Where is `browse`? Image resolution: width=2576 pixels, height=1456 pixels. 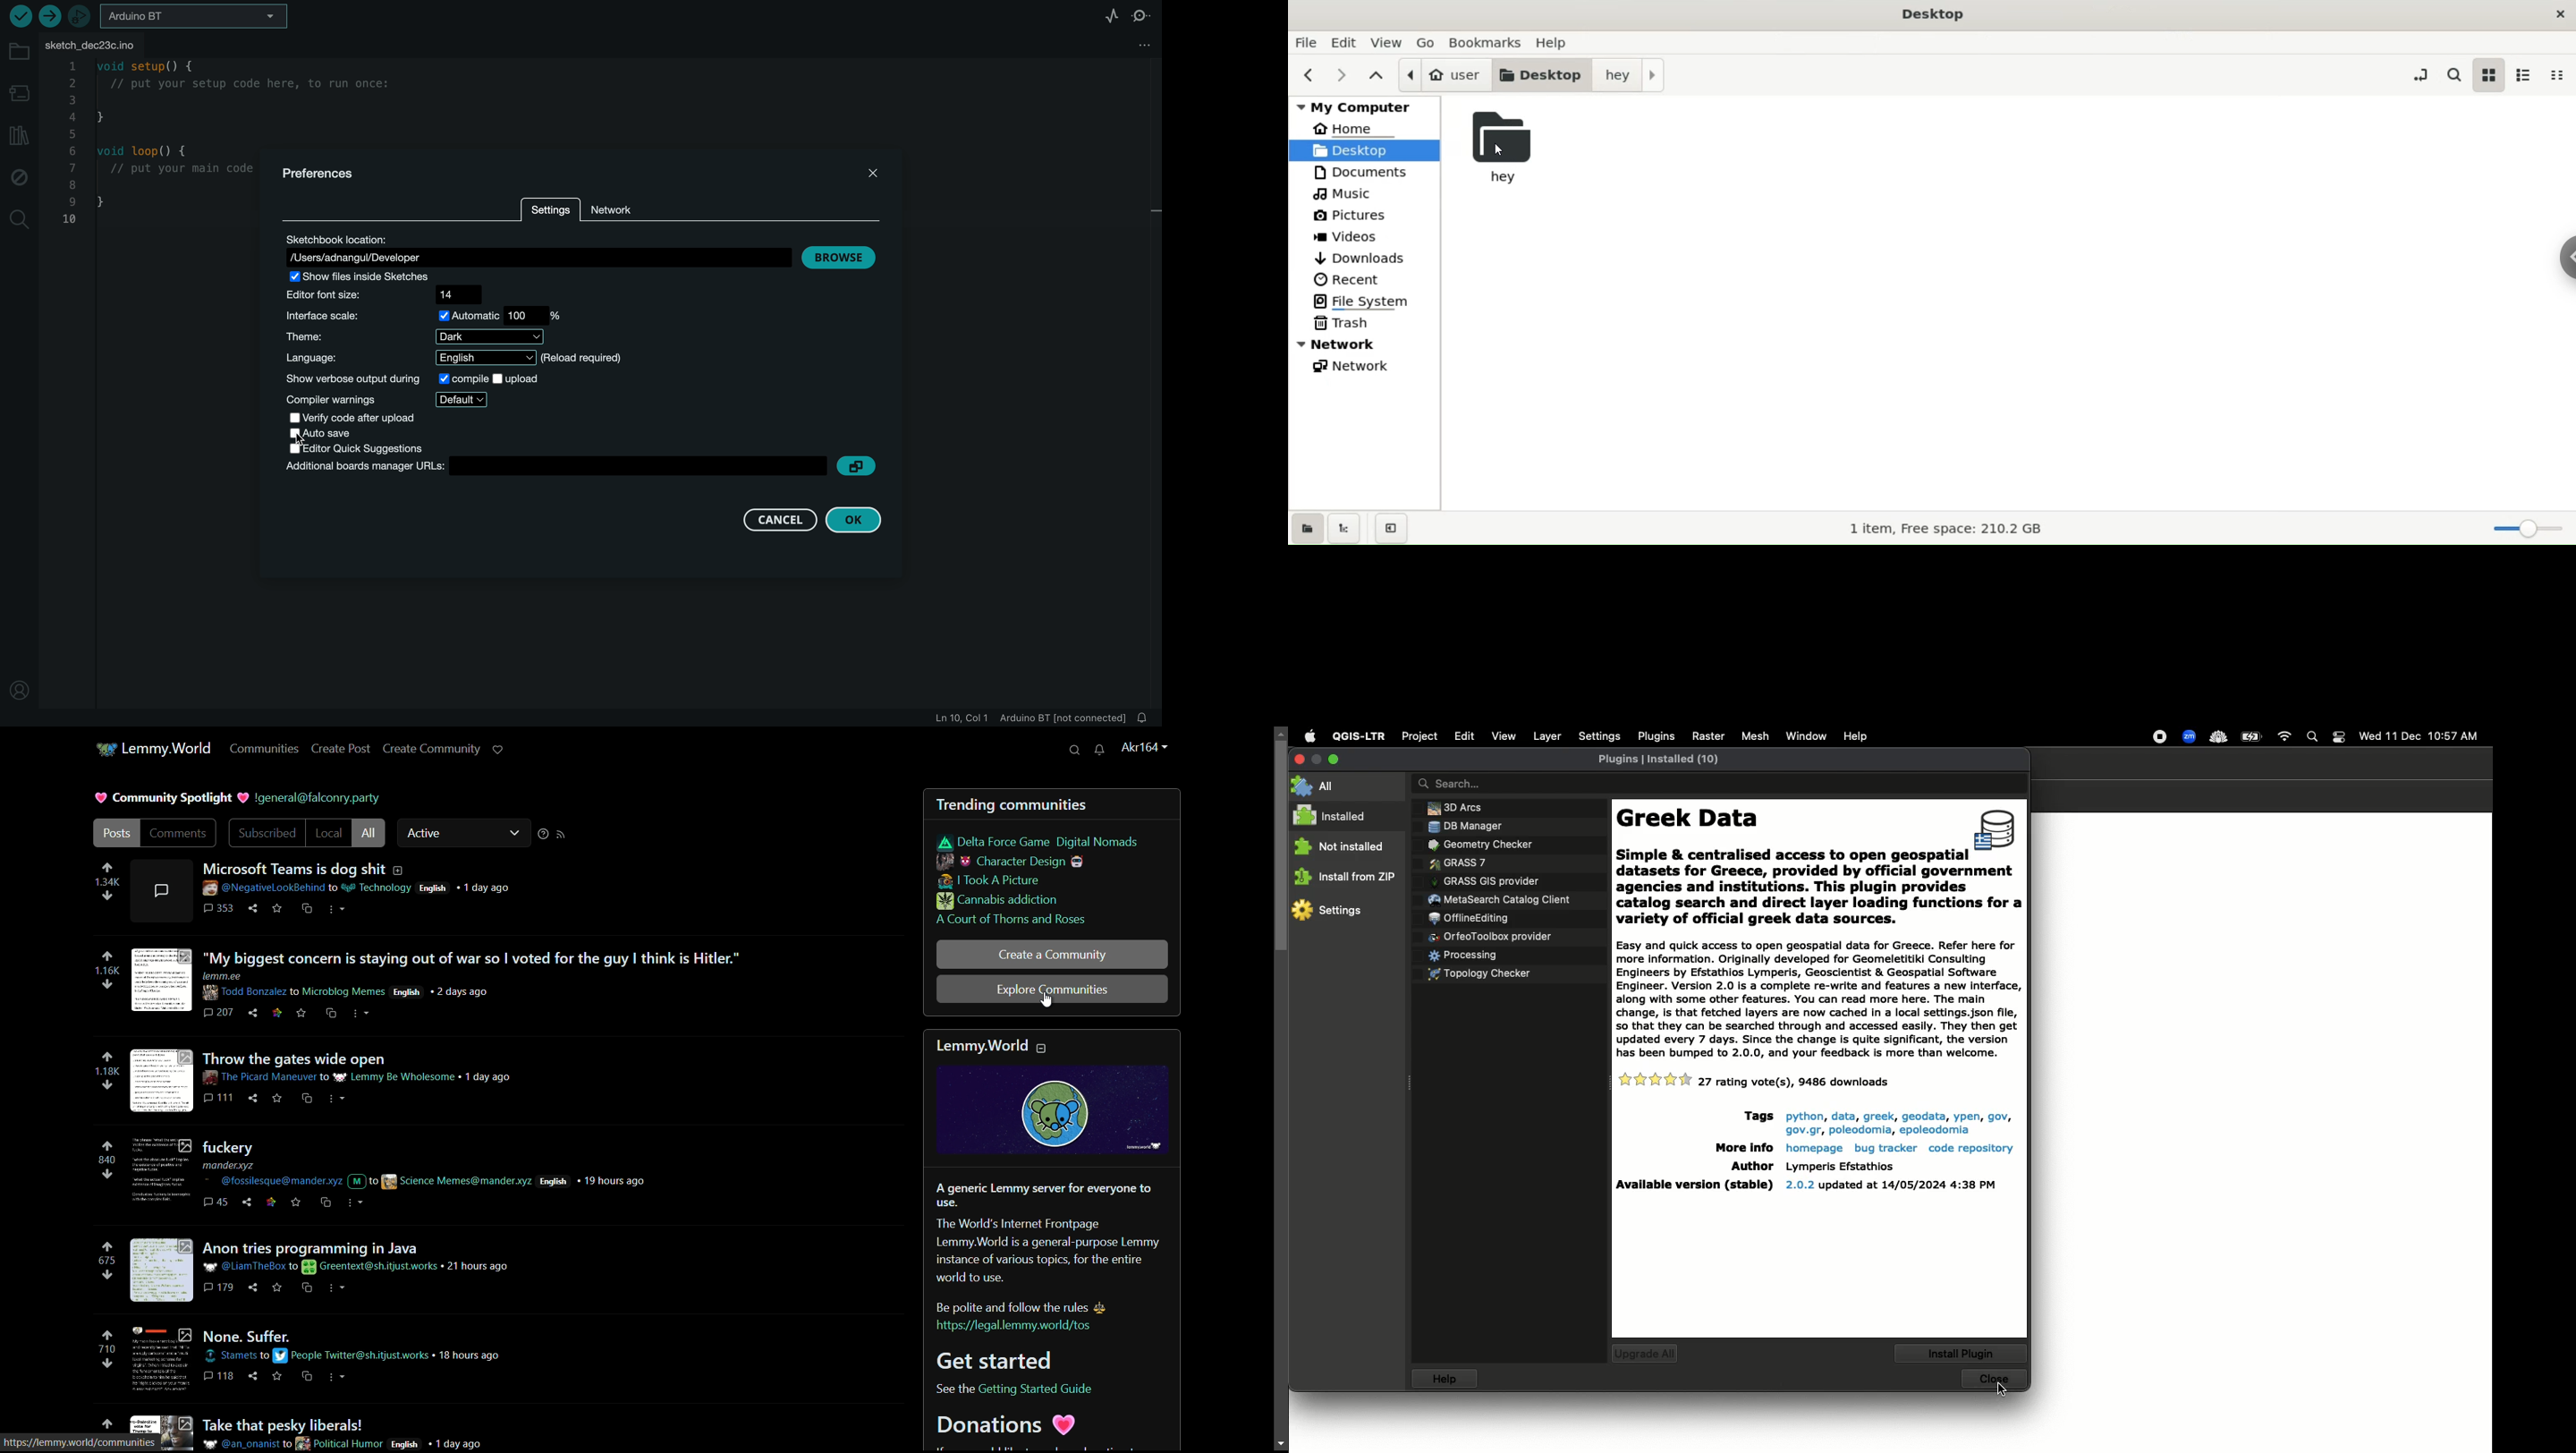
browse is located at coordinates (839, 258).